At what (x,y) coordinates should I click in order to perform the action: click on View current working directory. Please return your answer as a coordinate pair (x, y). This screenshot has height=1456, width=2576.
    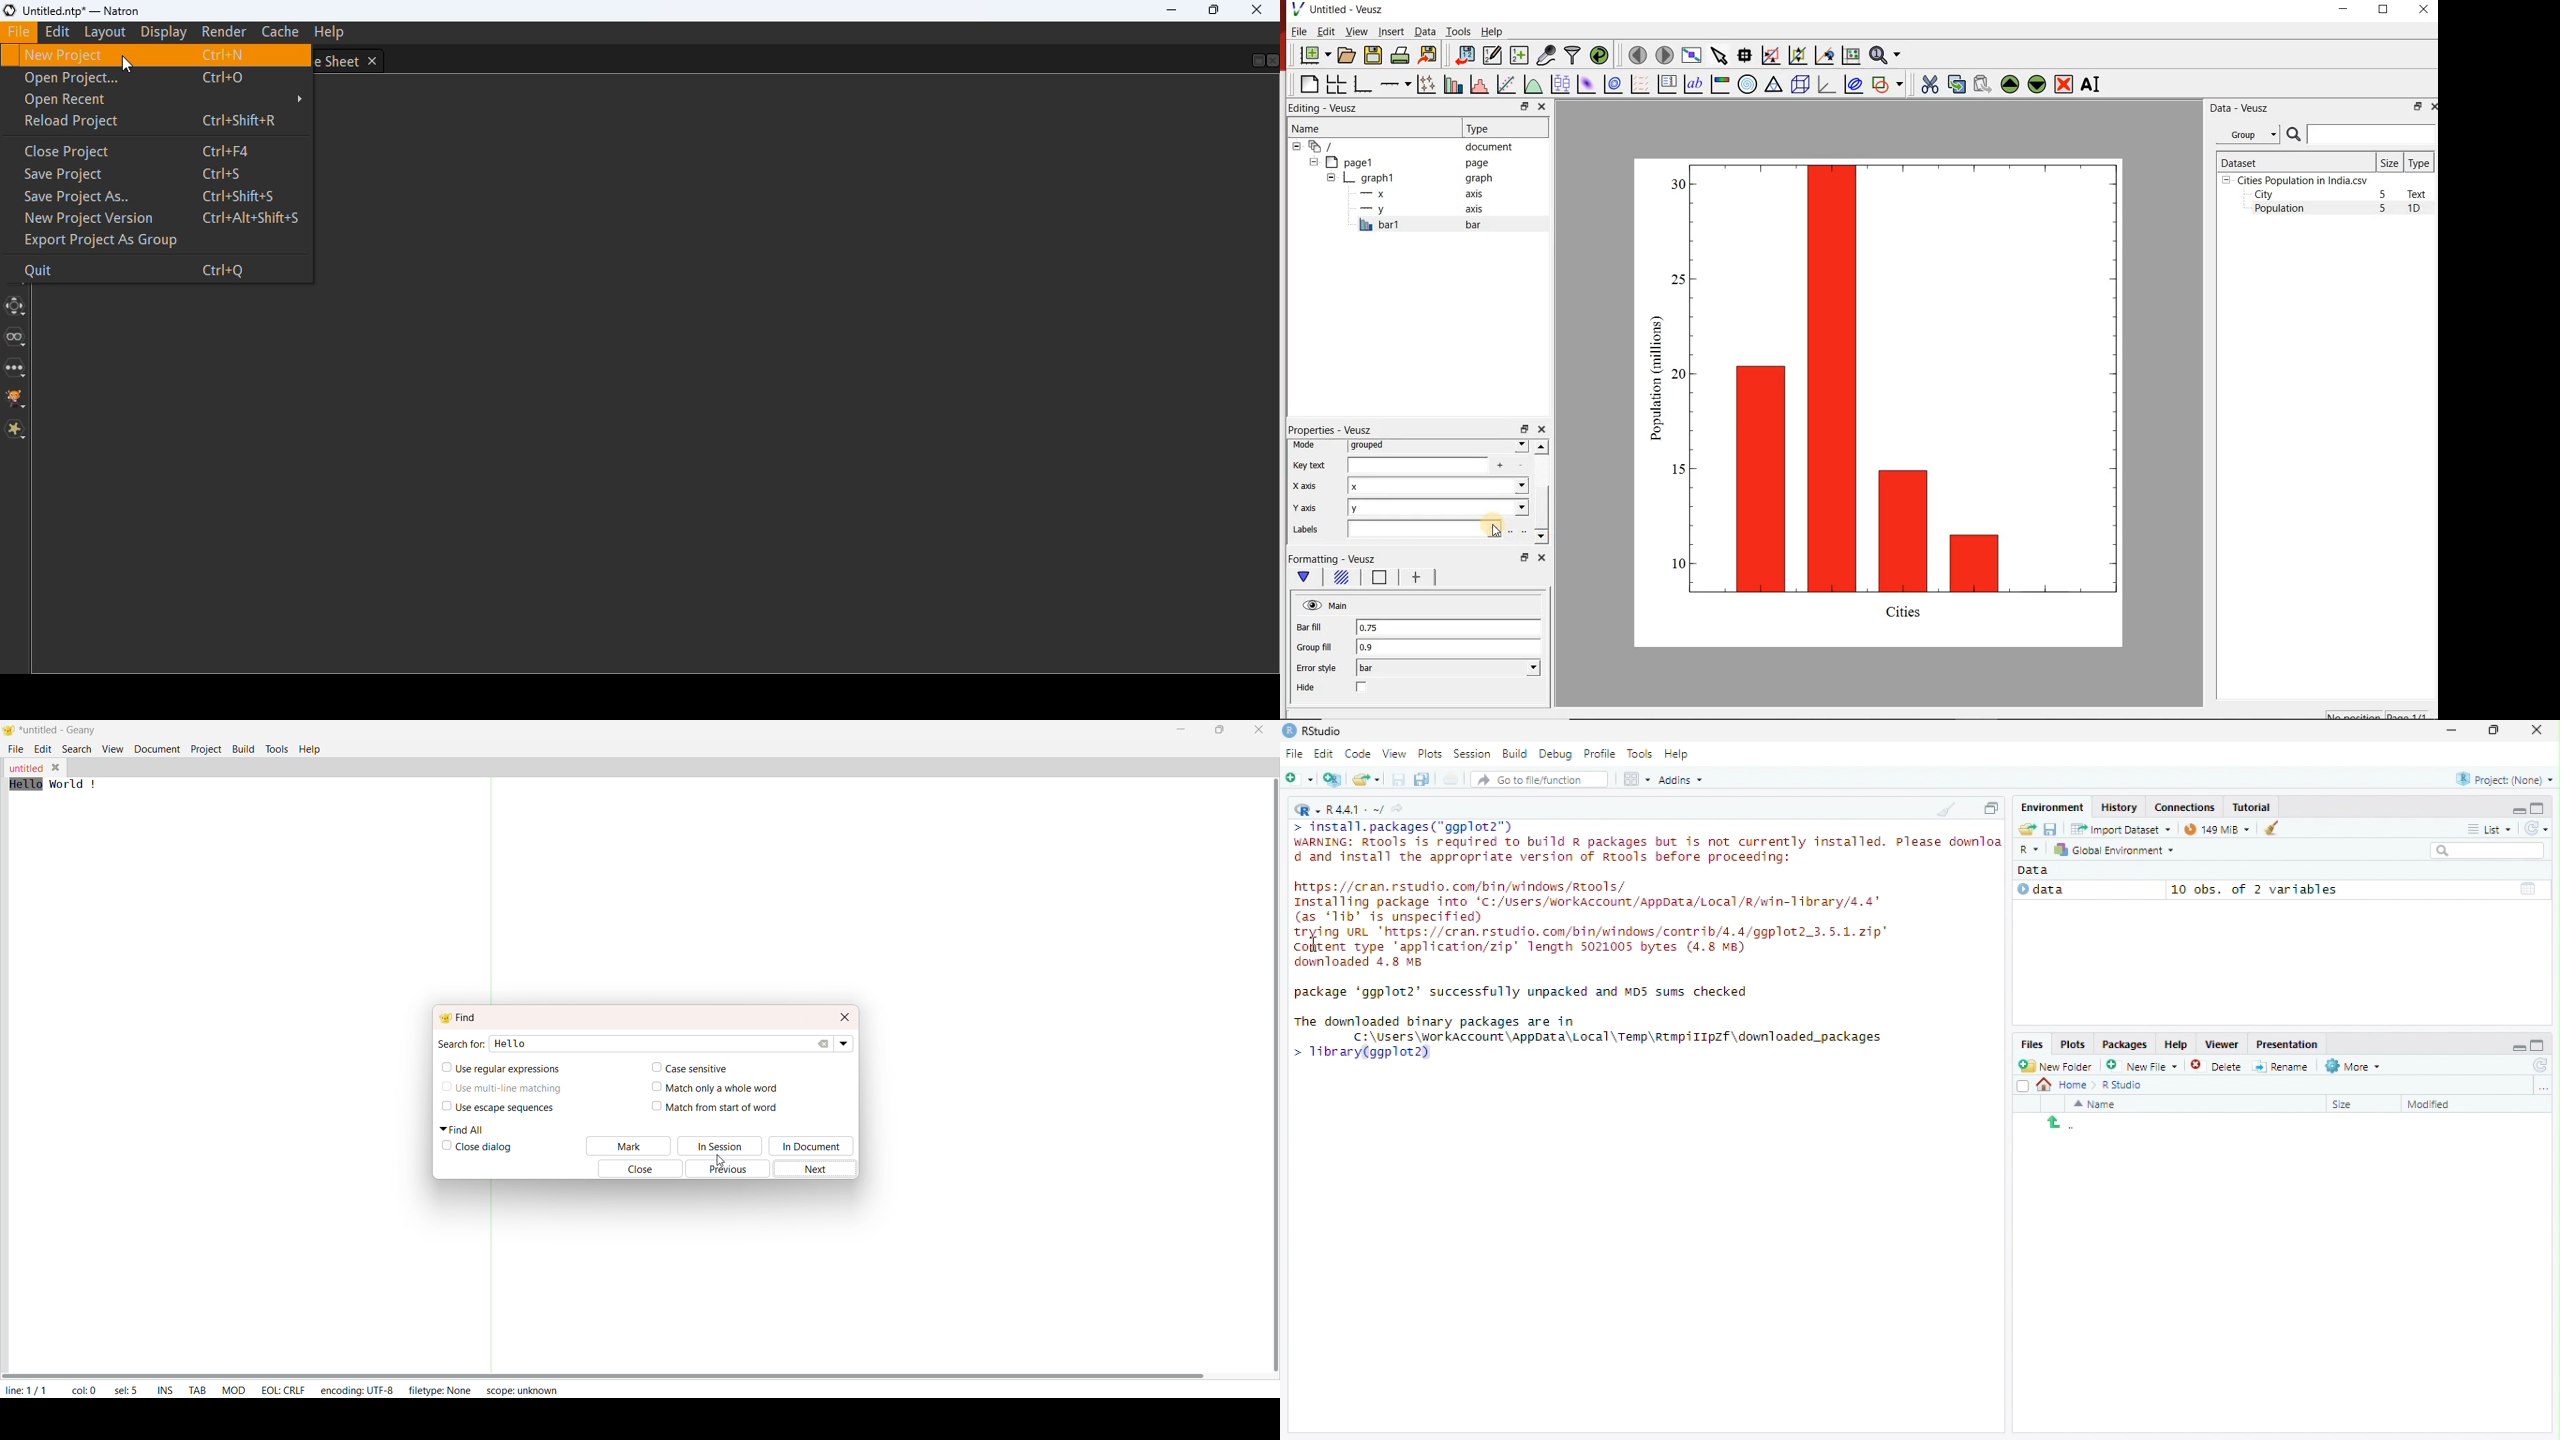
    Looking at the image, I should click on (1400, 808).